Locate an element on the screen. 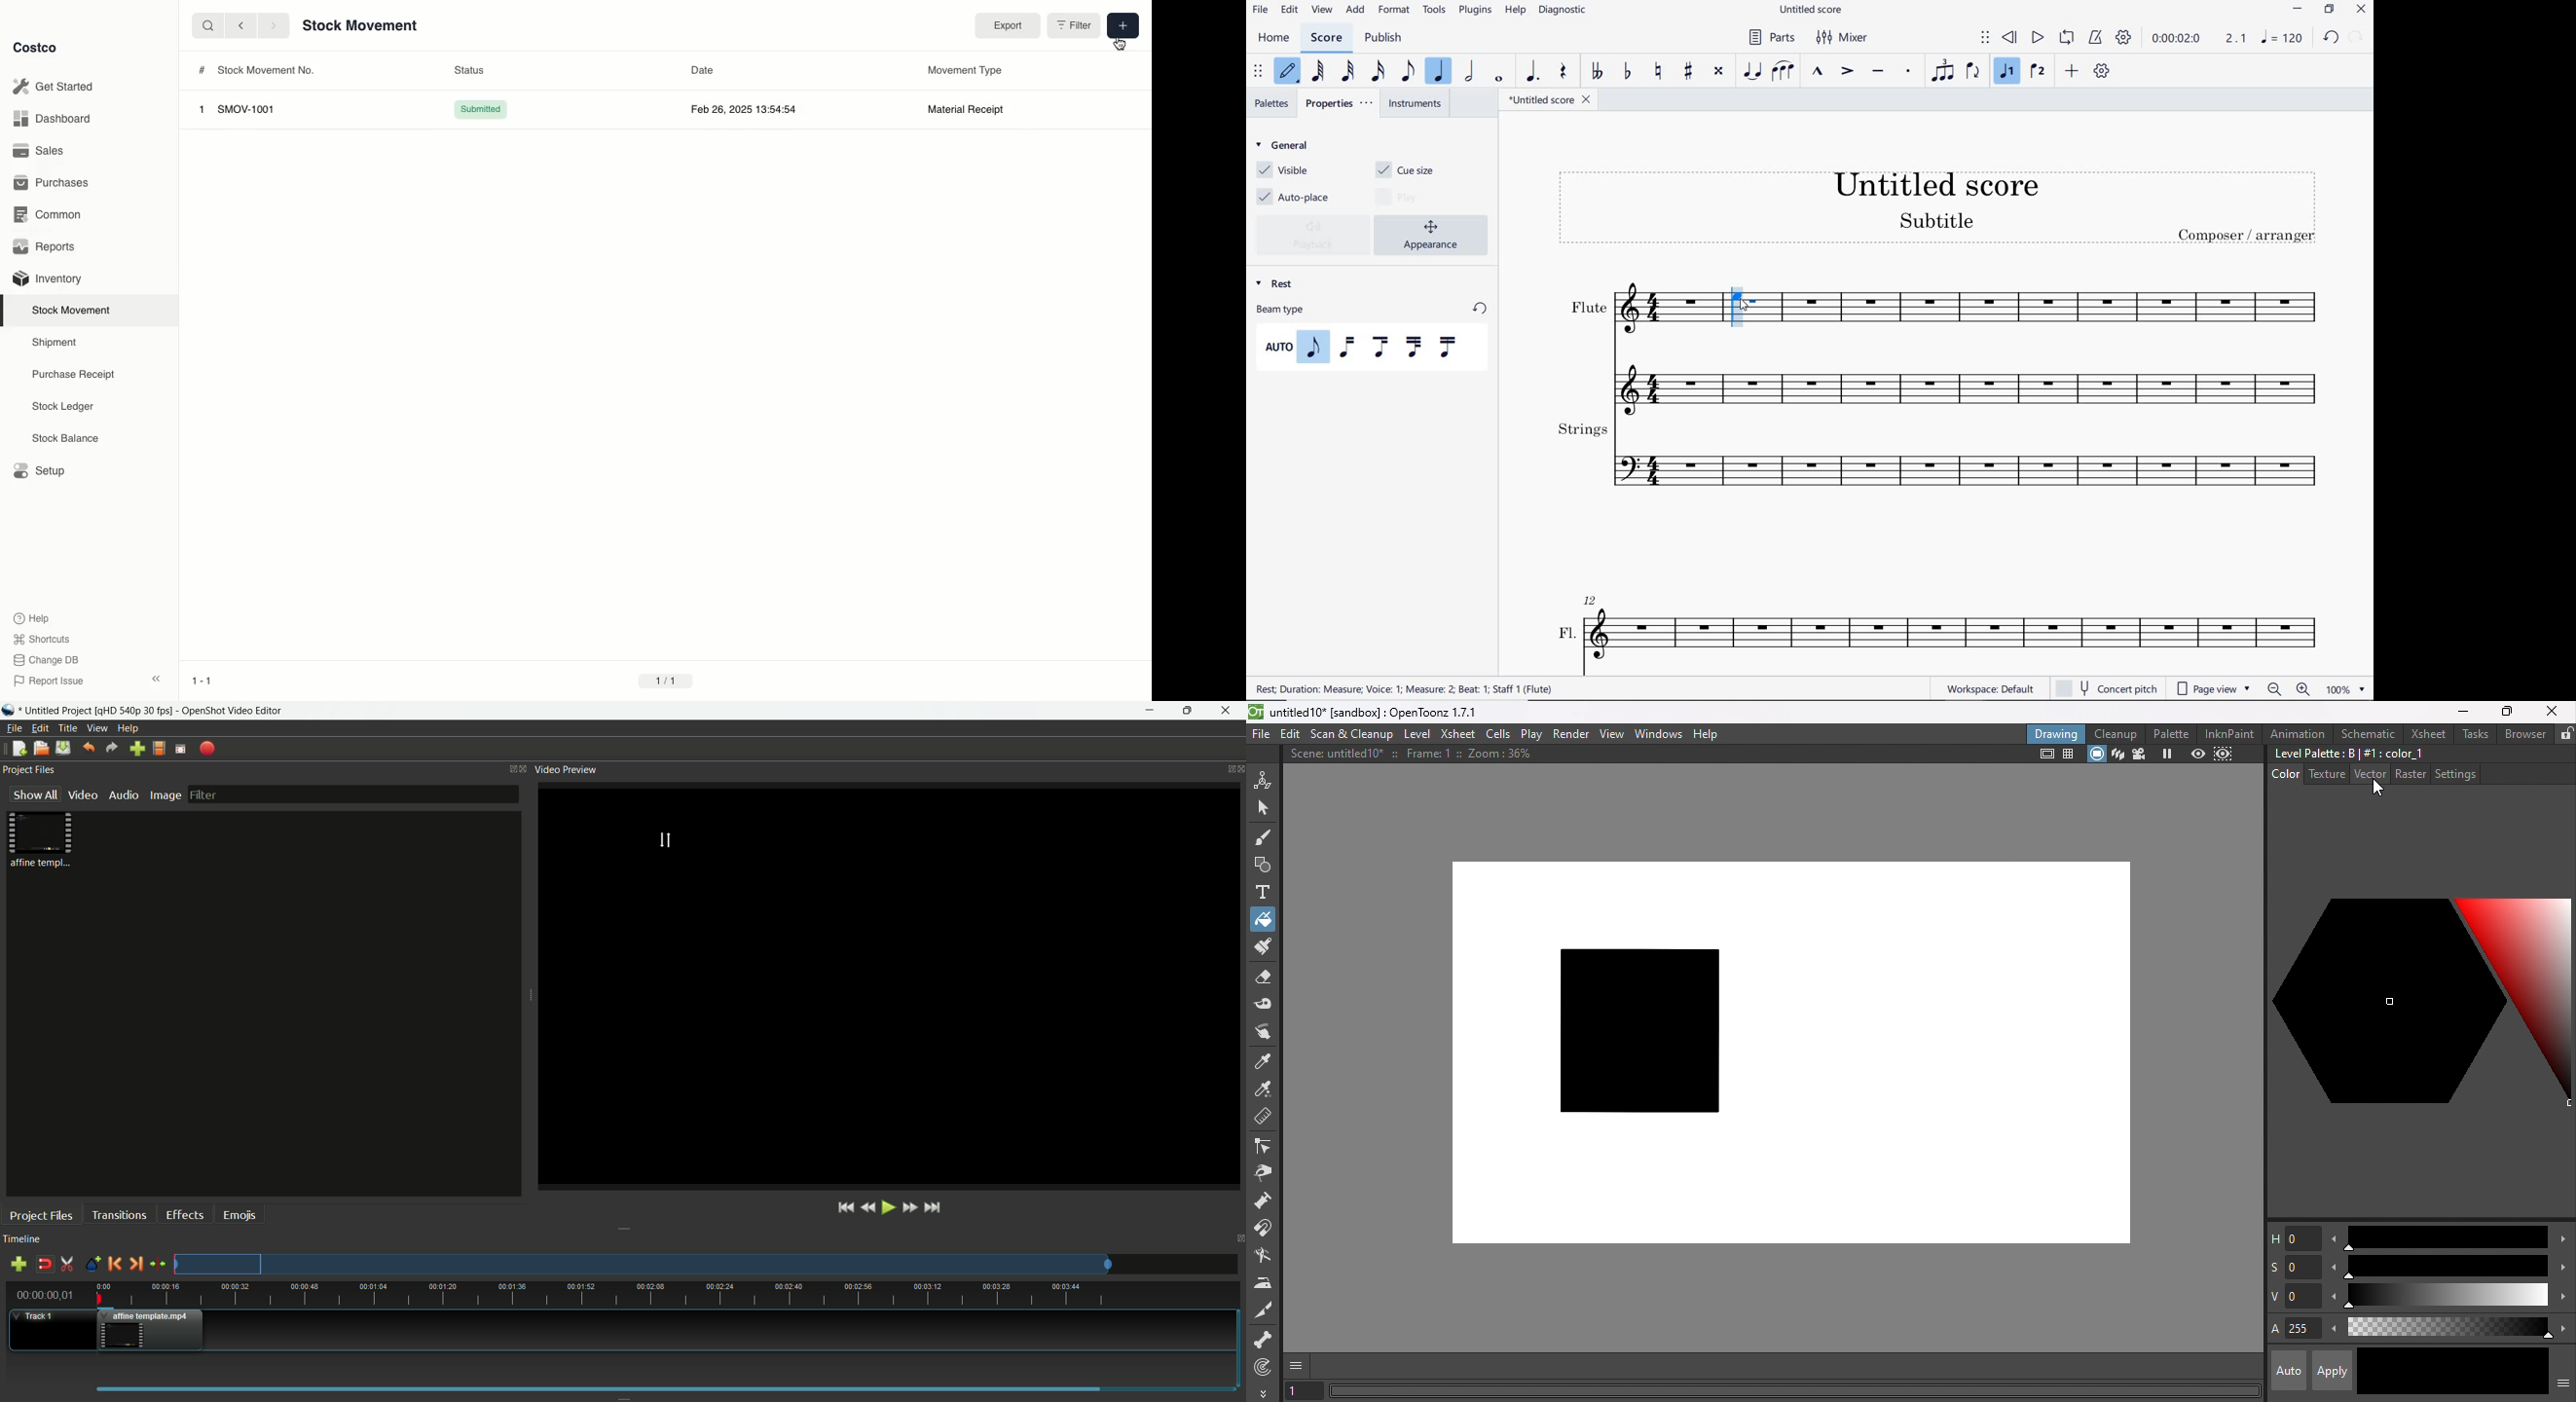 The width and height of the screenshot is (2576, 1428). Stock Movement No. is located at coordinates (265, 71).